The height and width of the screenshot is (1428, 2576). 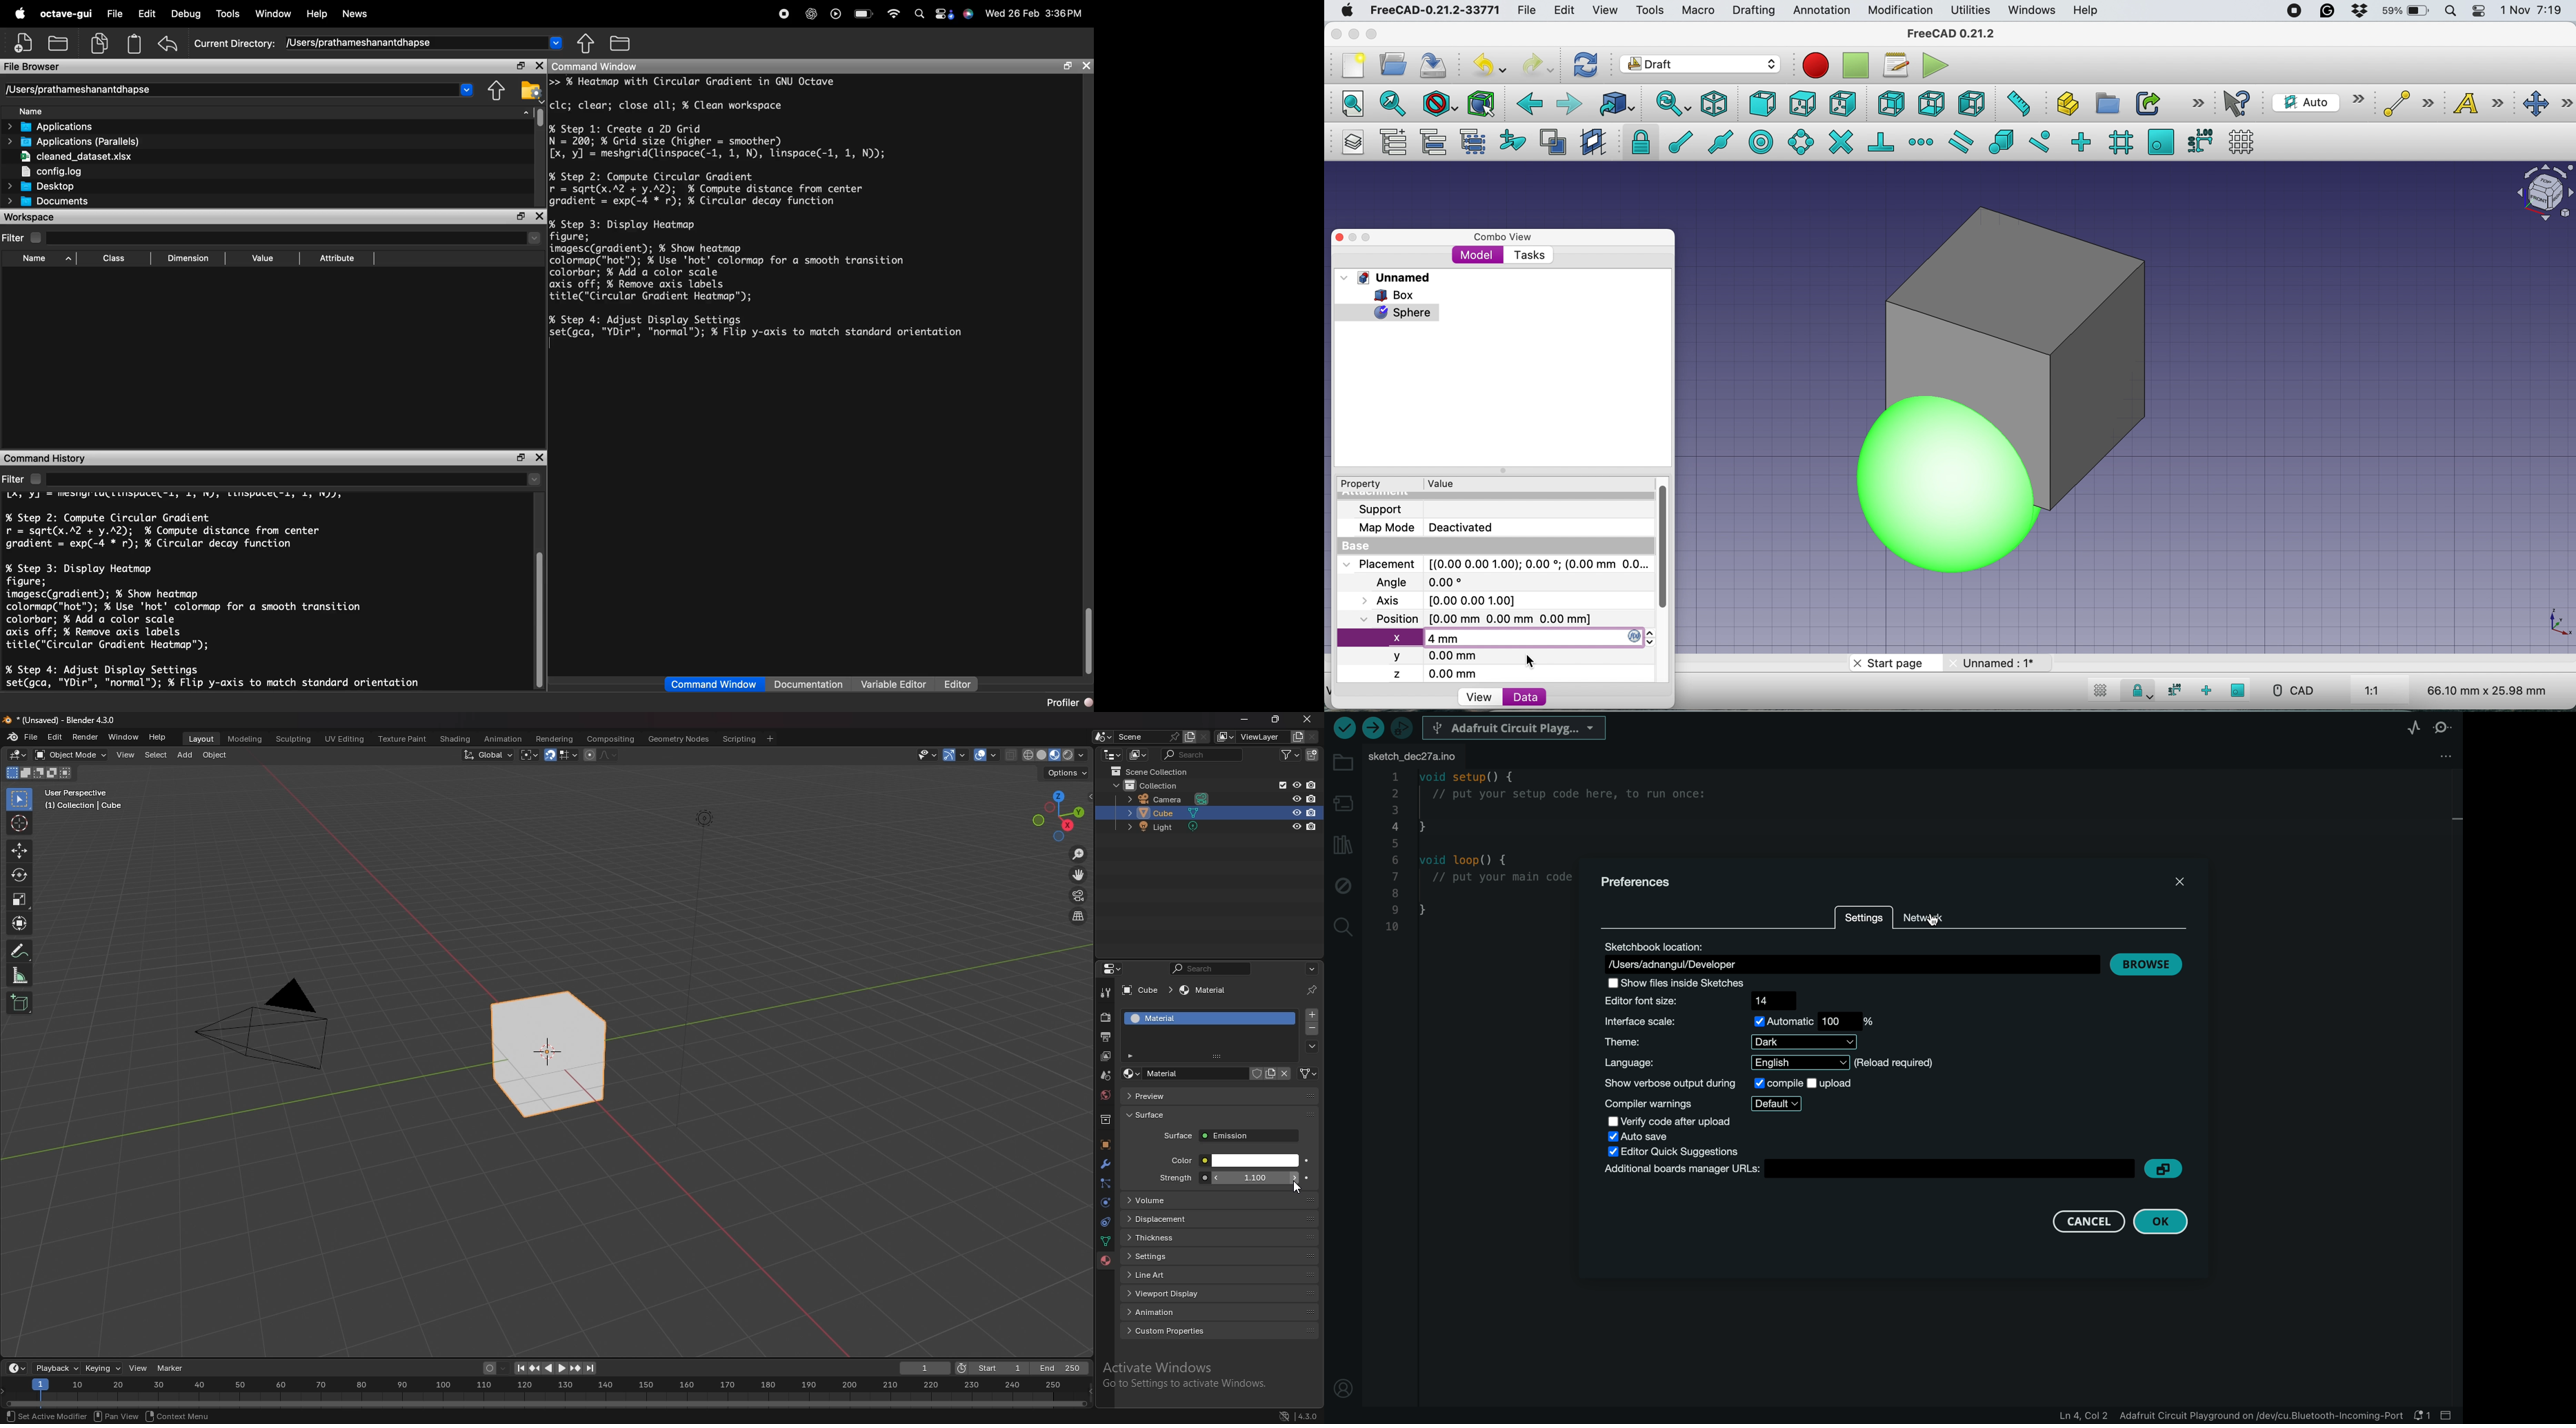 What do you see at coordinates (58, 43) in the screenshot?
I see `open an existing file in an editor` at bounding box center [58, 43].